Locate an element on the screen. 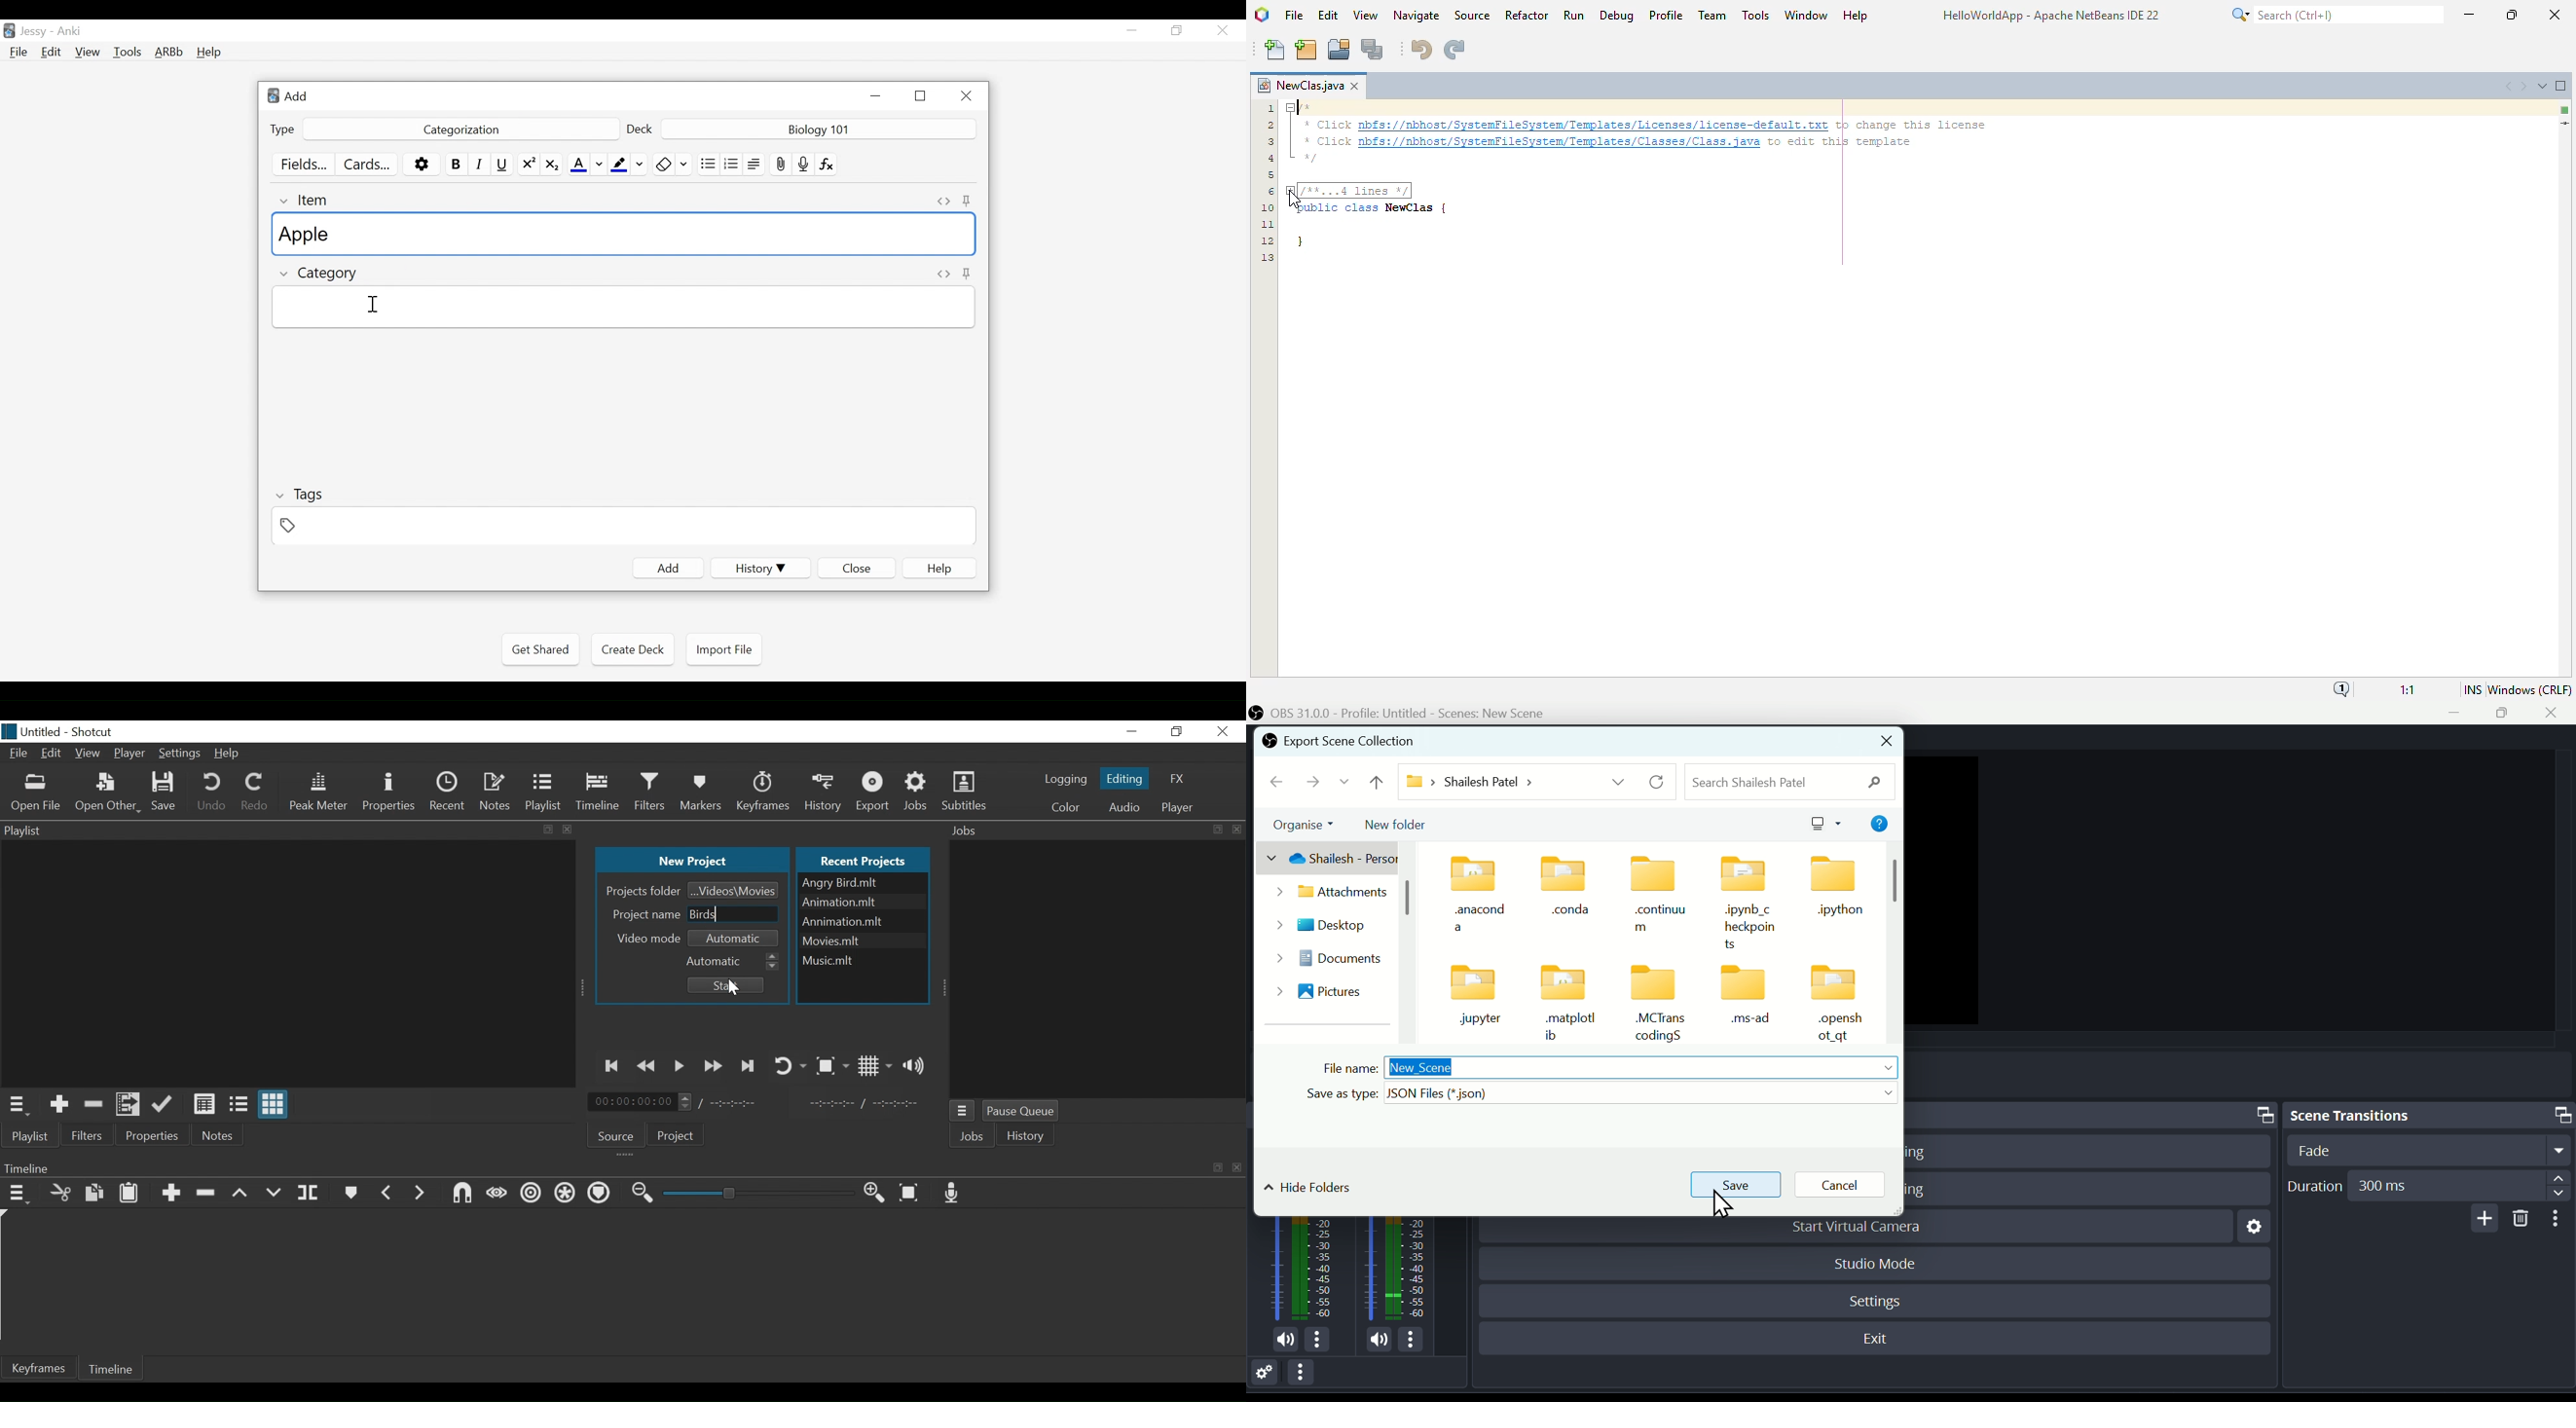 This screenshot has height=1428, width=2576. Restore is located at coordinates (1177, 731).